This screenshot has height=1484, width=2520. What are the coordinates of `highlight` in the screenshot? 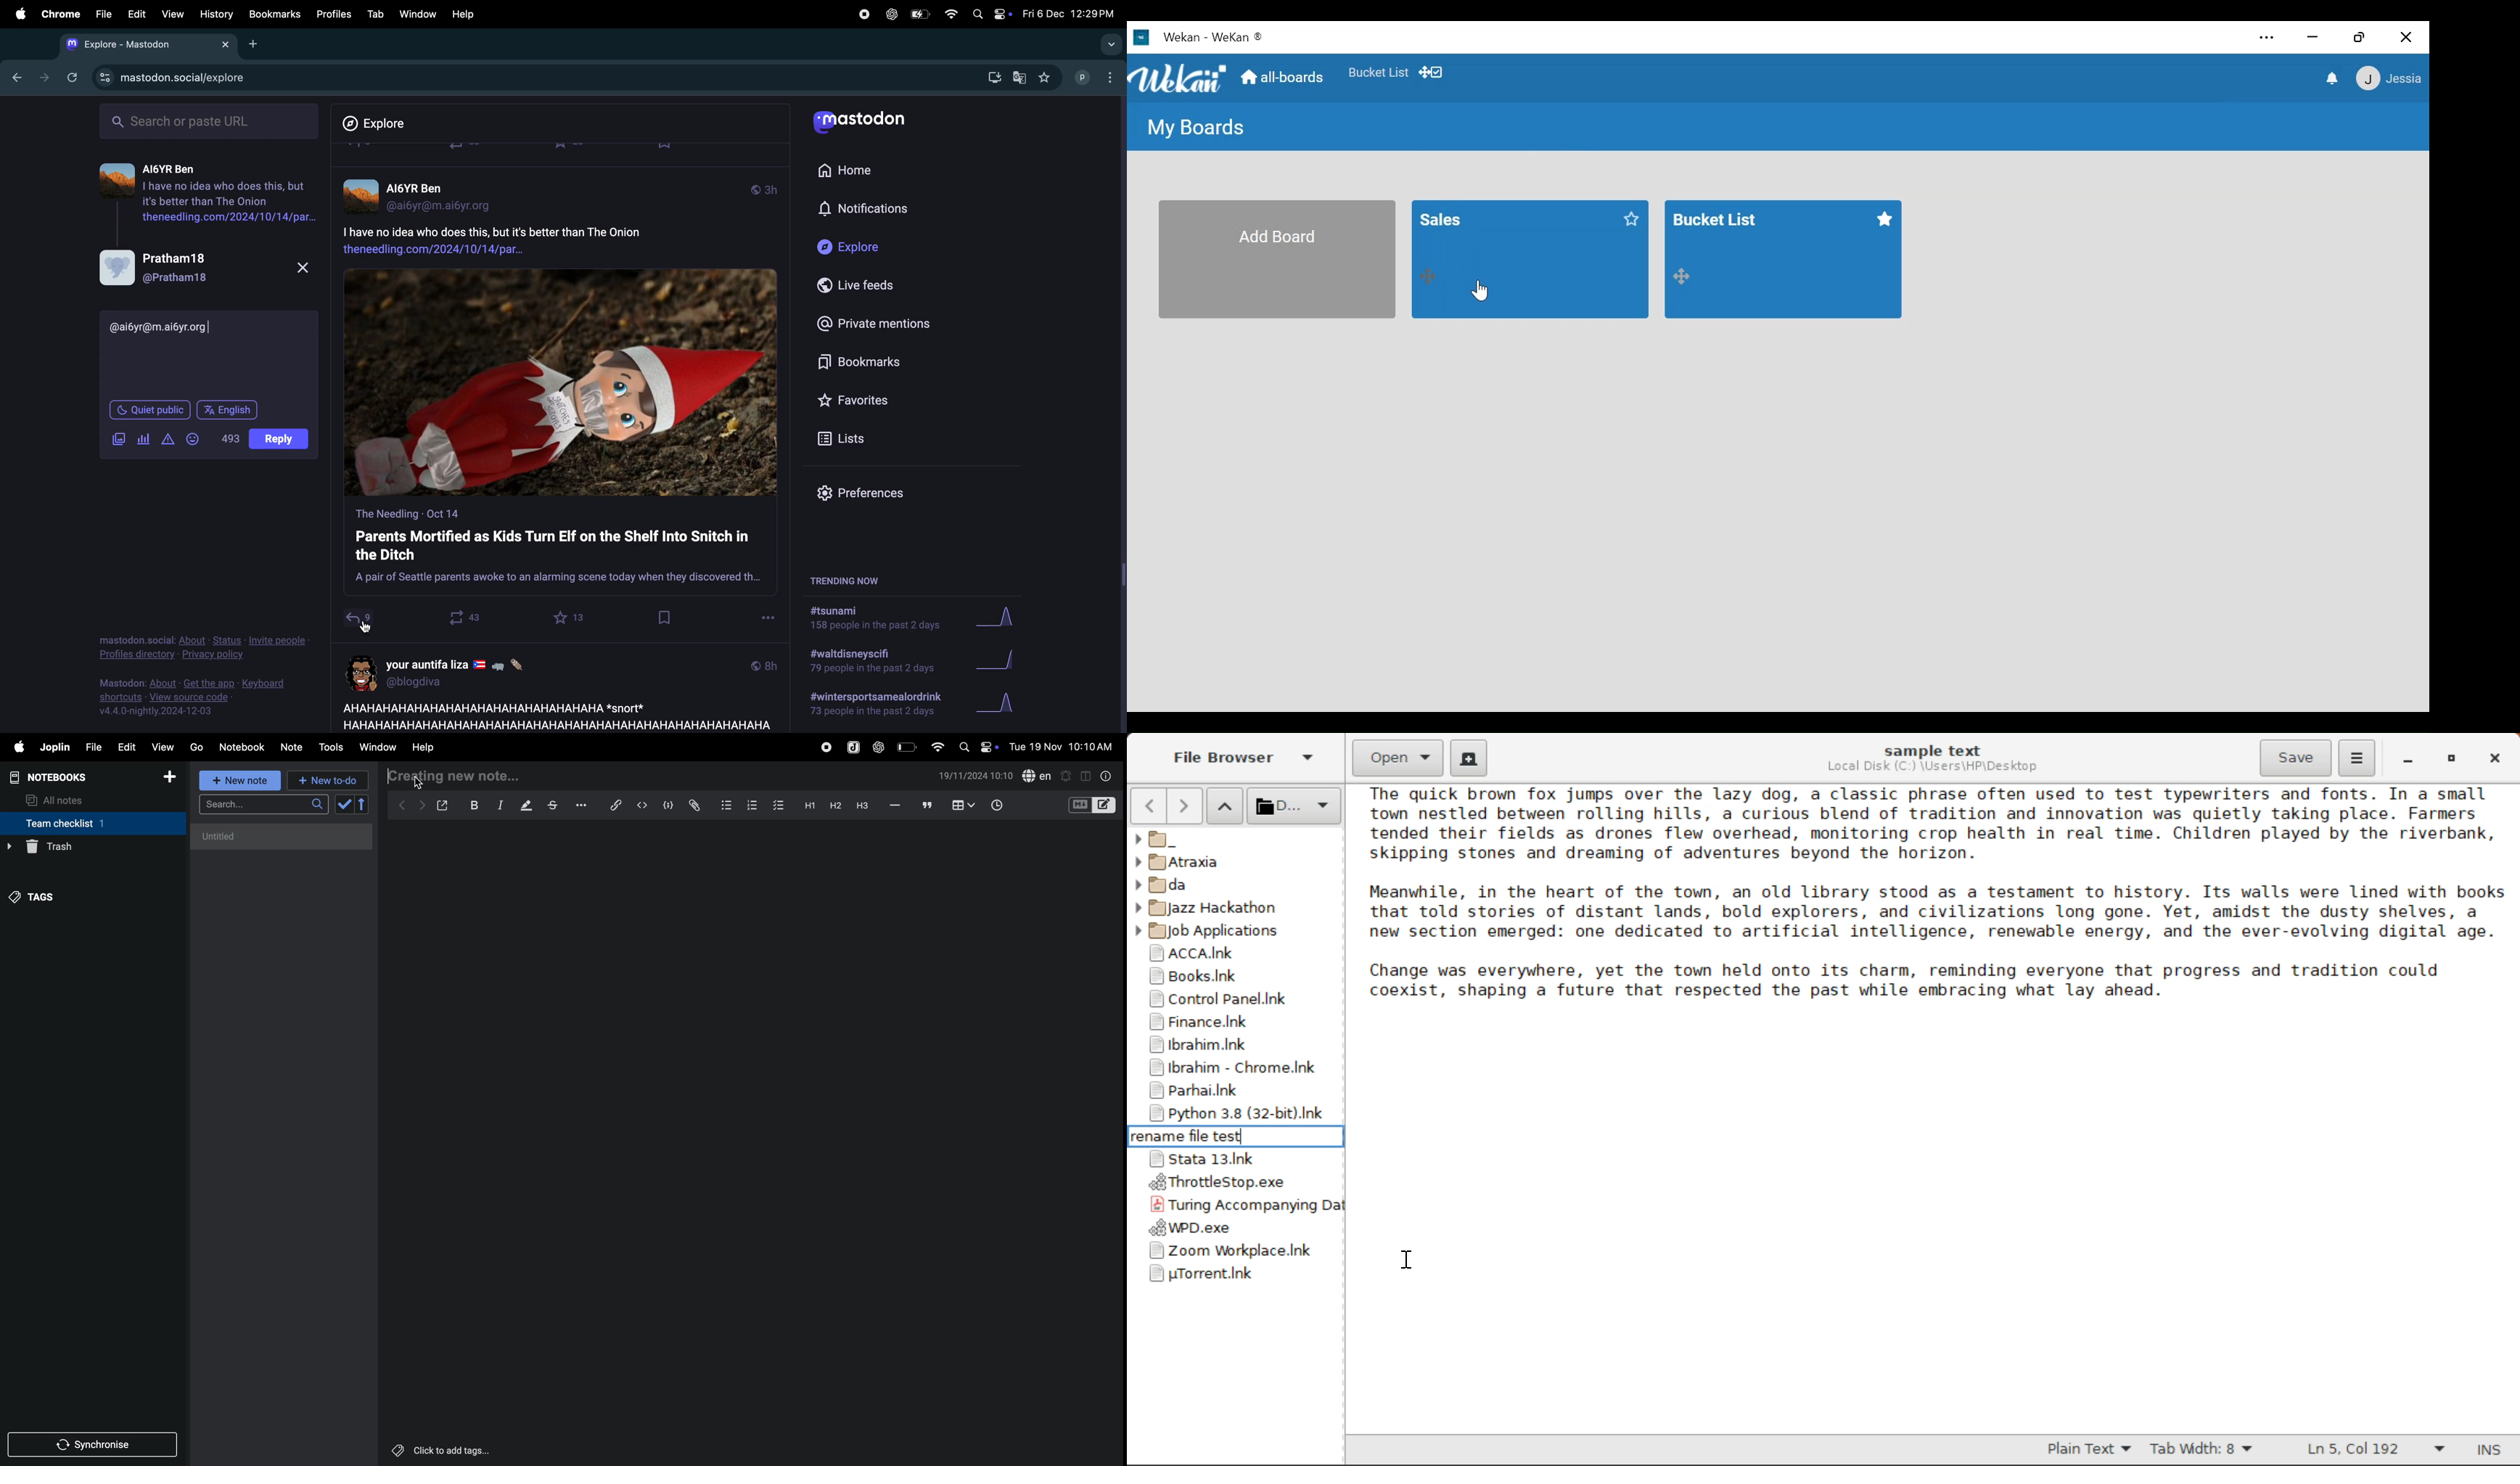 It's located at (525, 806).